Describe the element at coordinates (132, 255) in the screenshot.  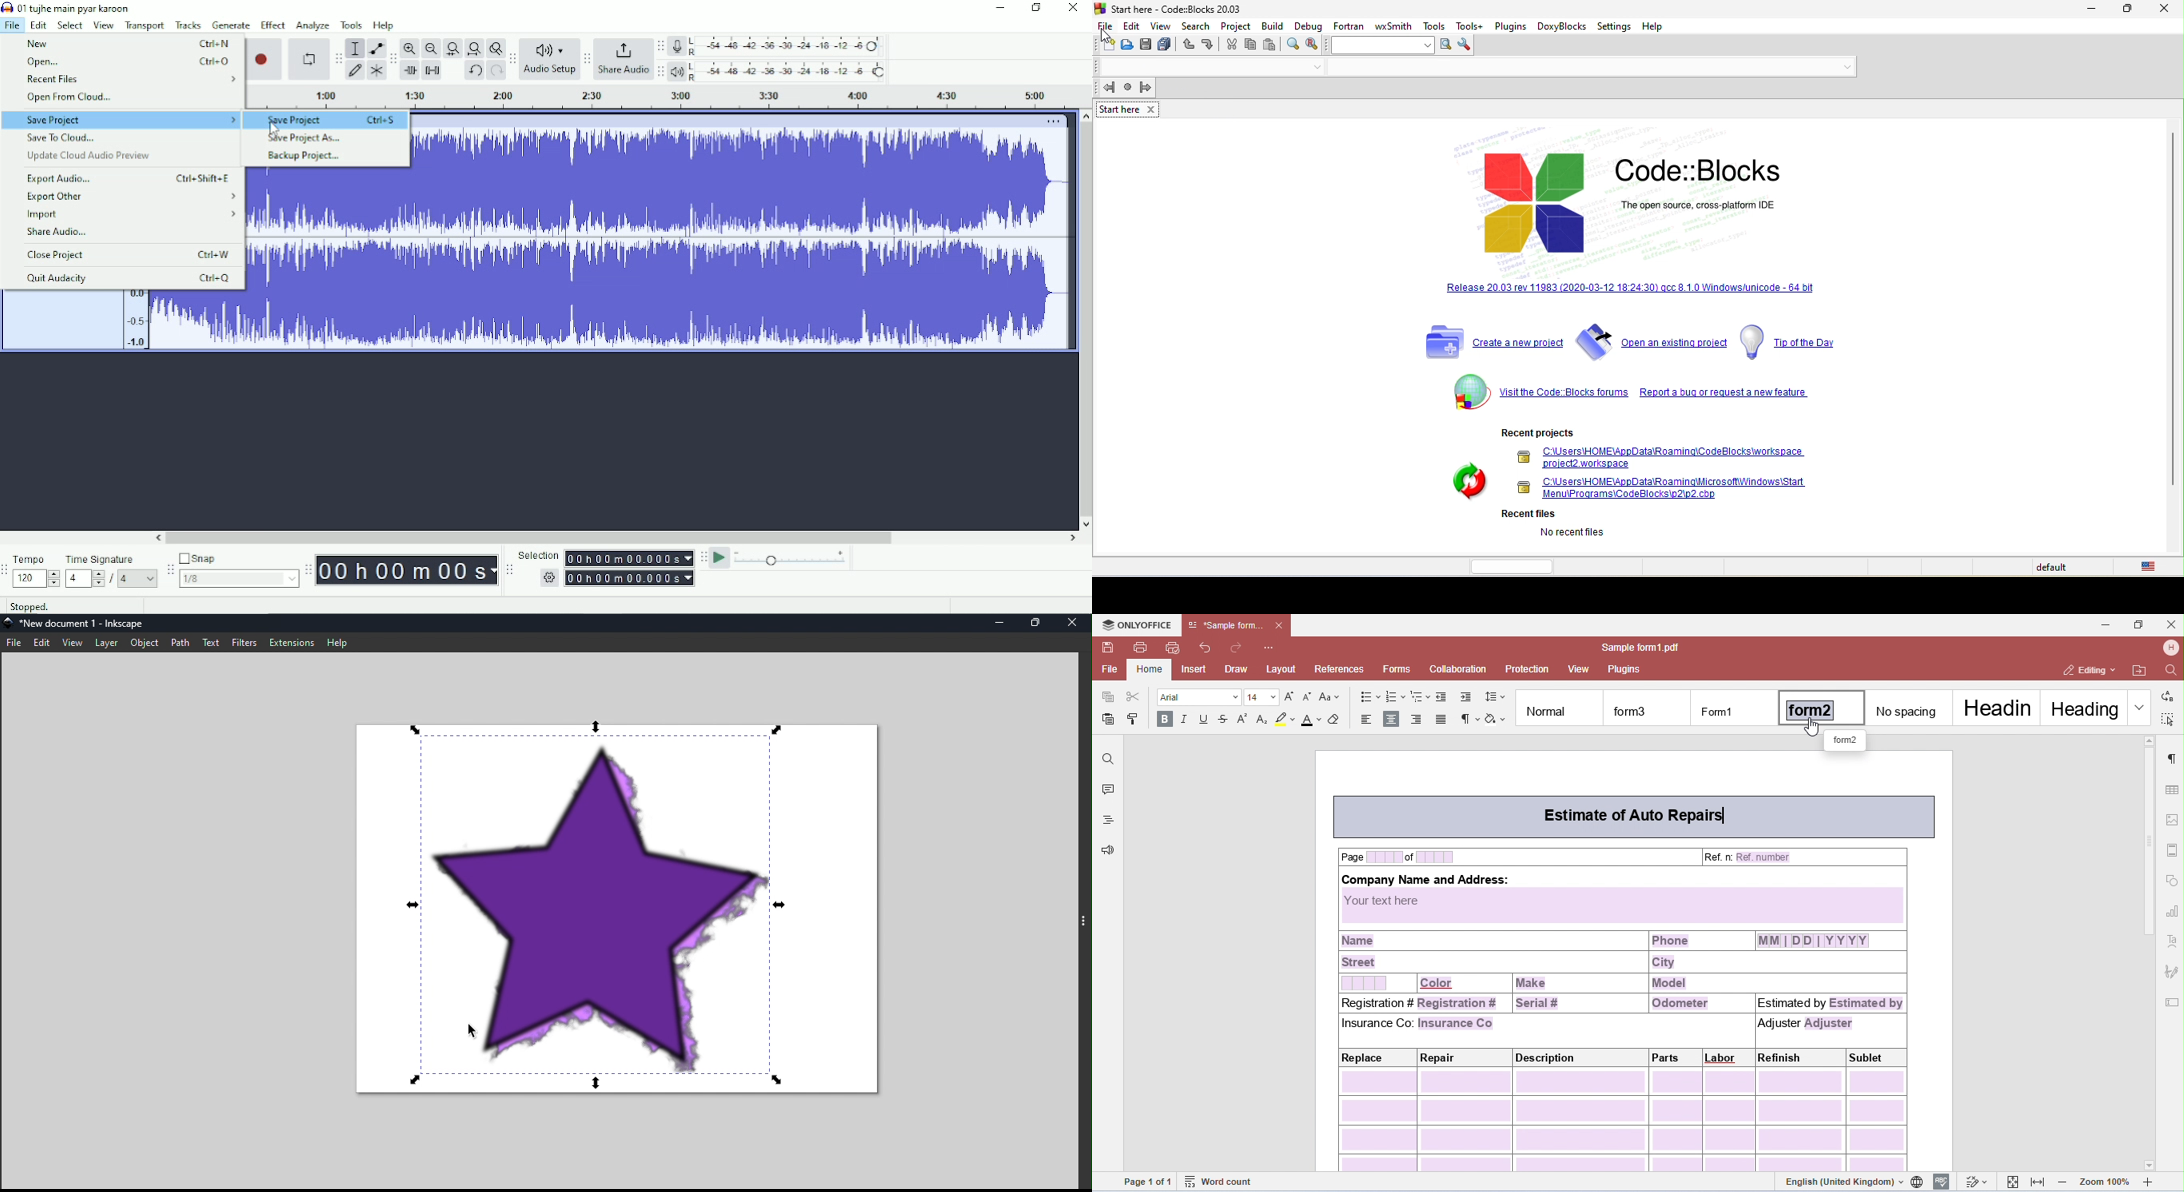
I see `Close Project` at that location.